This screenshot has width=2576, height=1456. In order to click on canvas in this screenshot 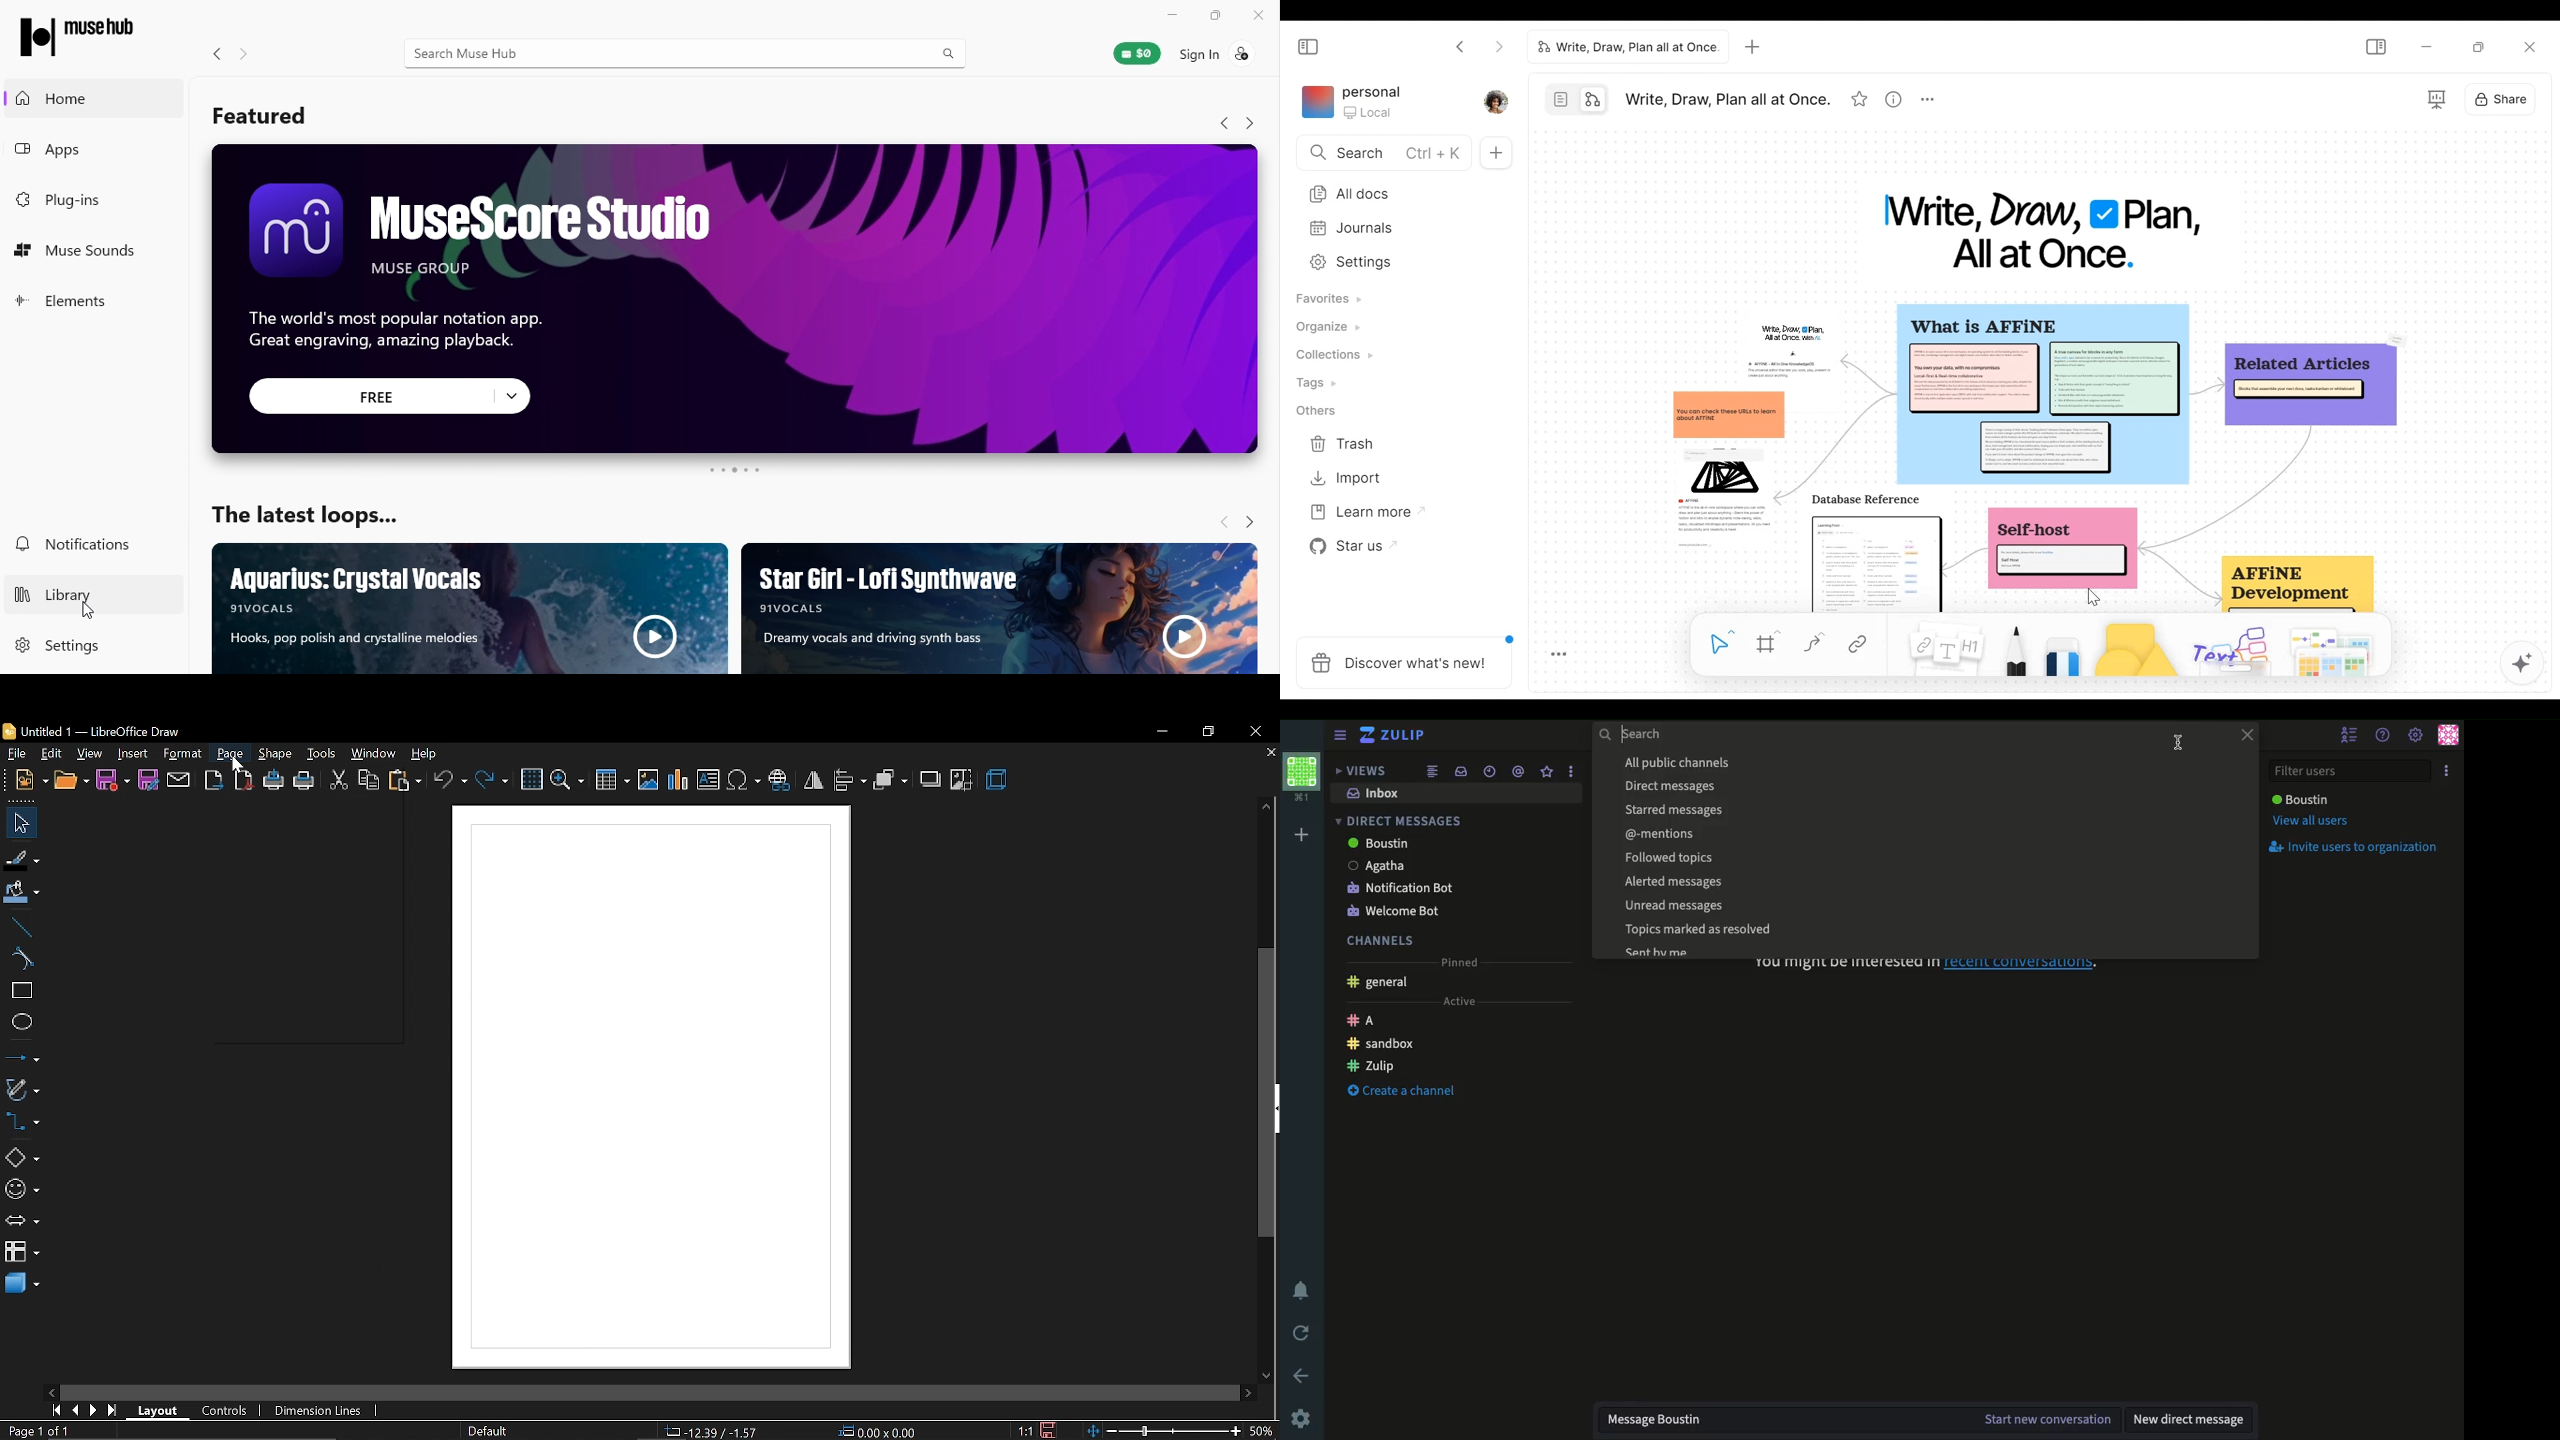, I will do `click(656, 1089)`.